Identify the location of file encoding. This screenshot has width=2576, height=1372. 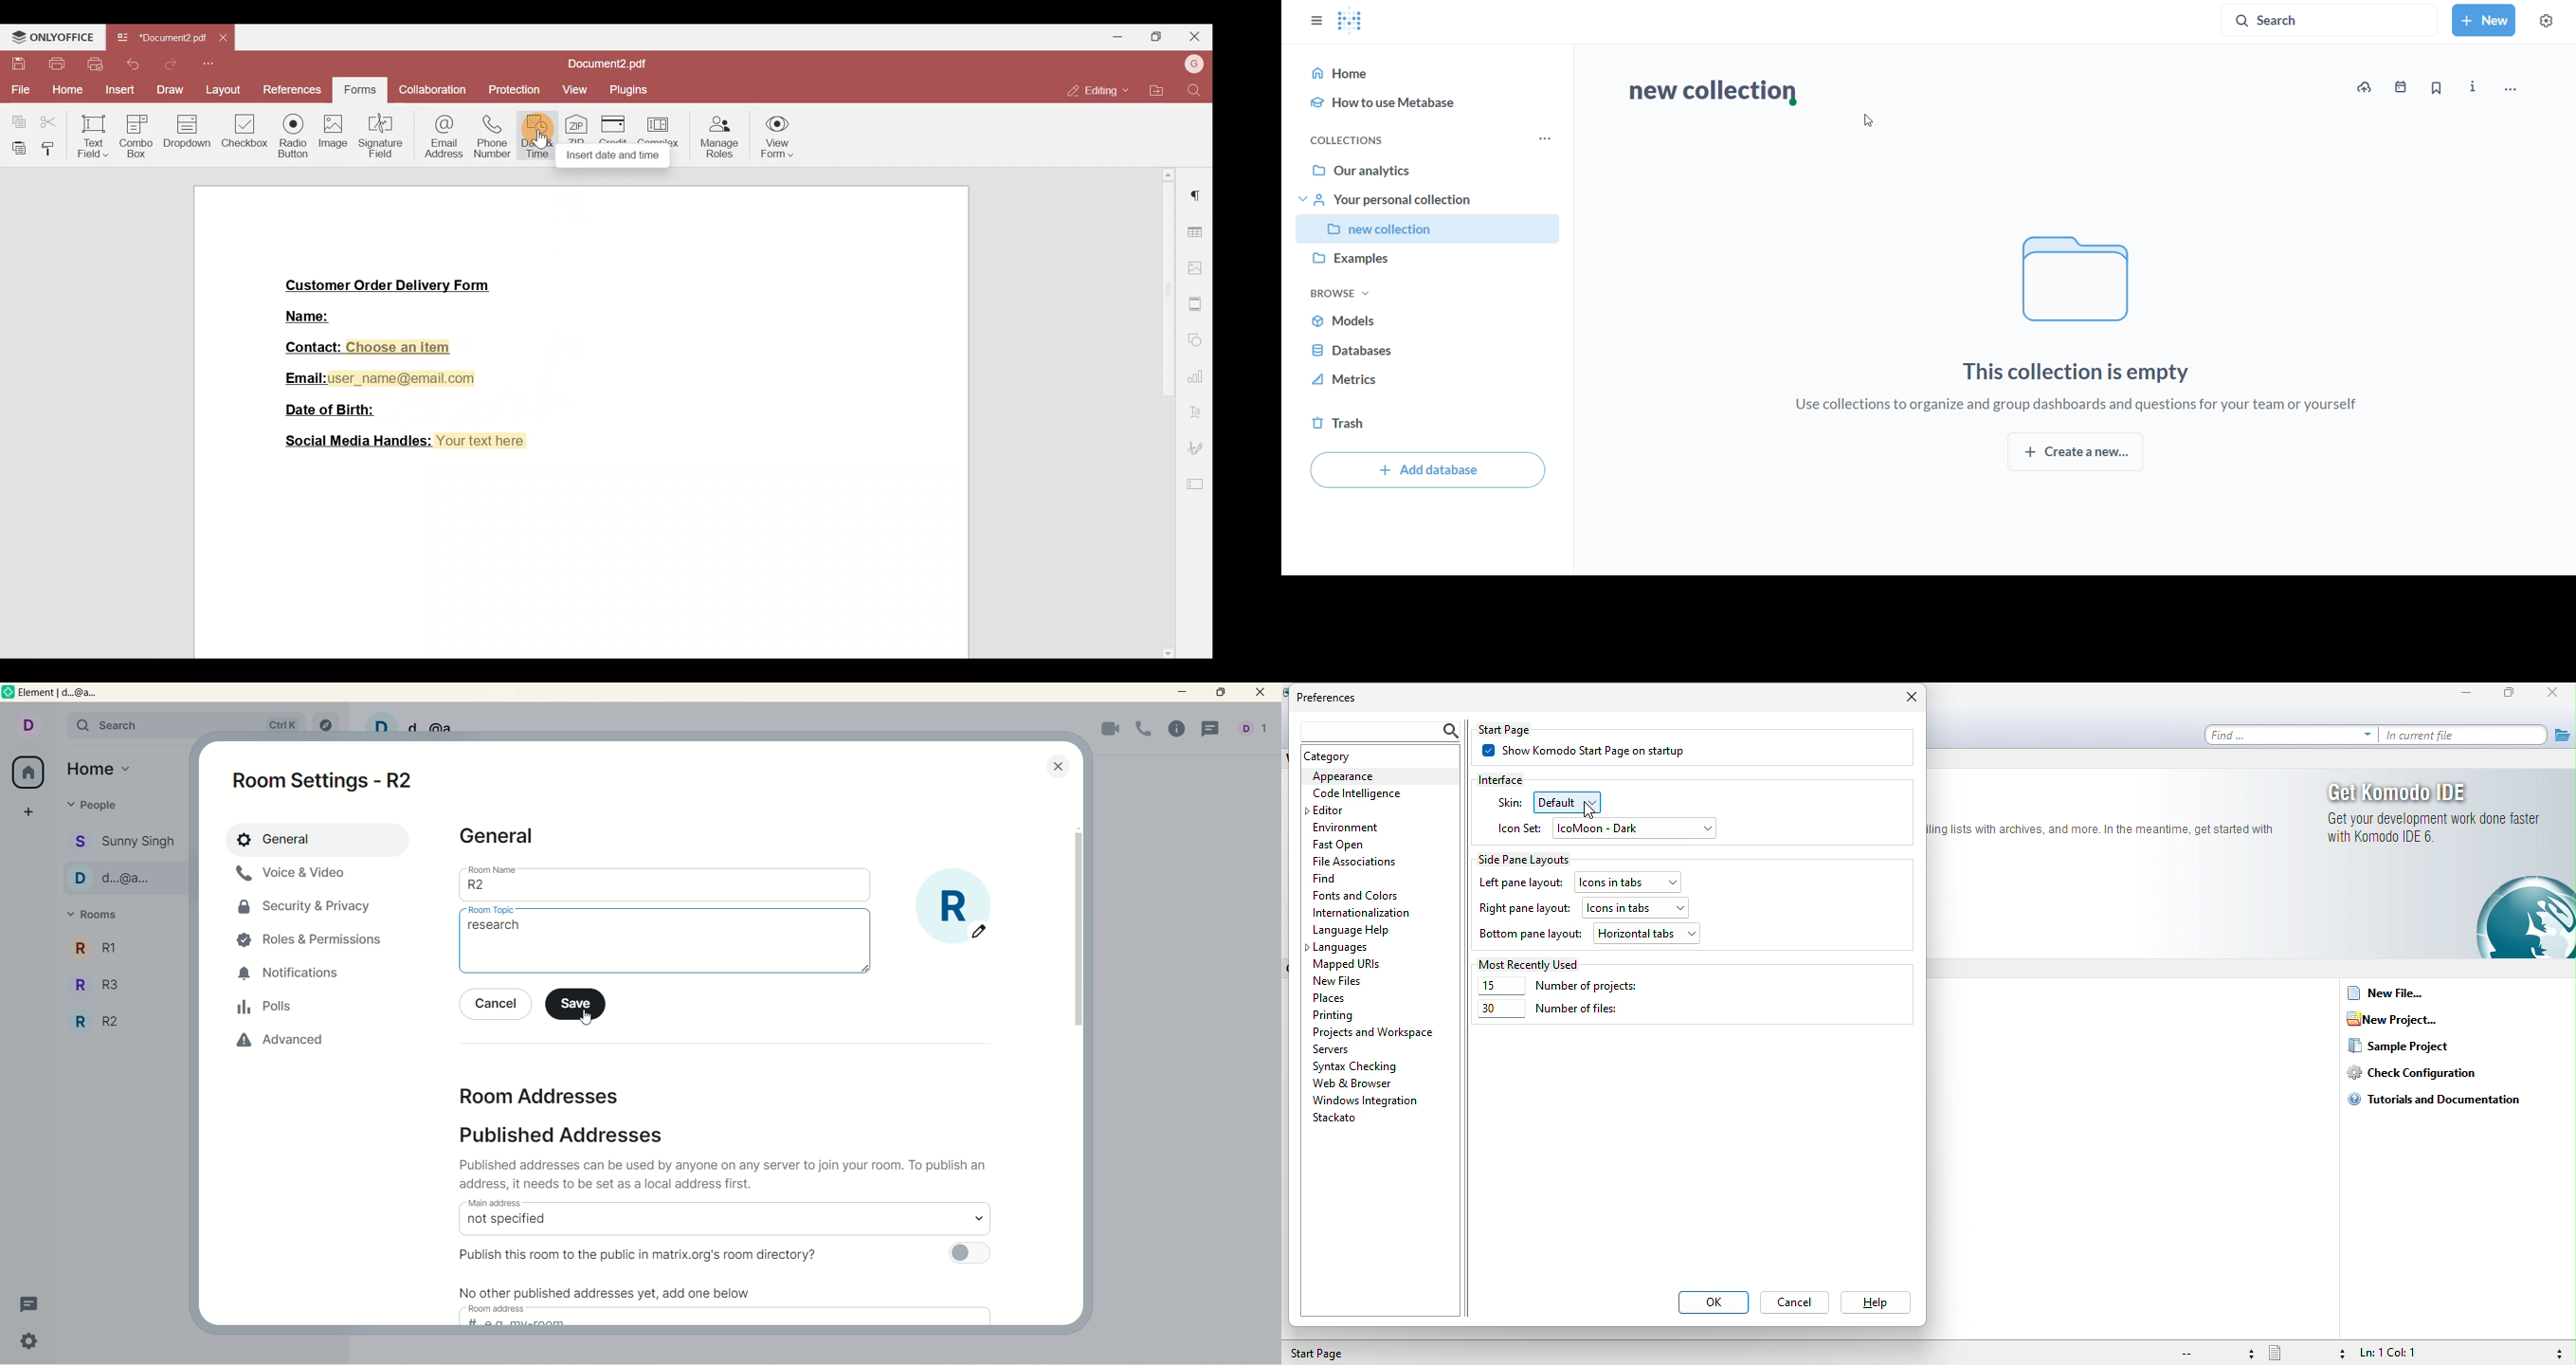
(2215, 1354).